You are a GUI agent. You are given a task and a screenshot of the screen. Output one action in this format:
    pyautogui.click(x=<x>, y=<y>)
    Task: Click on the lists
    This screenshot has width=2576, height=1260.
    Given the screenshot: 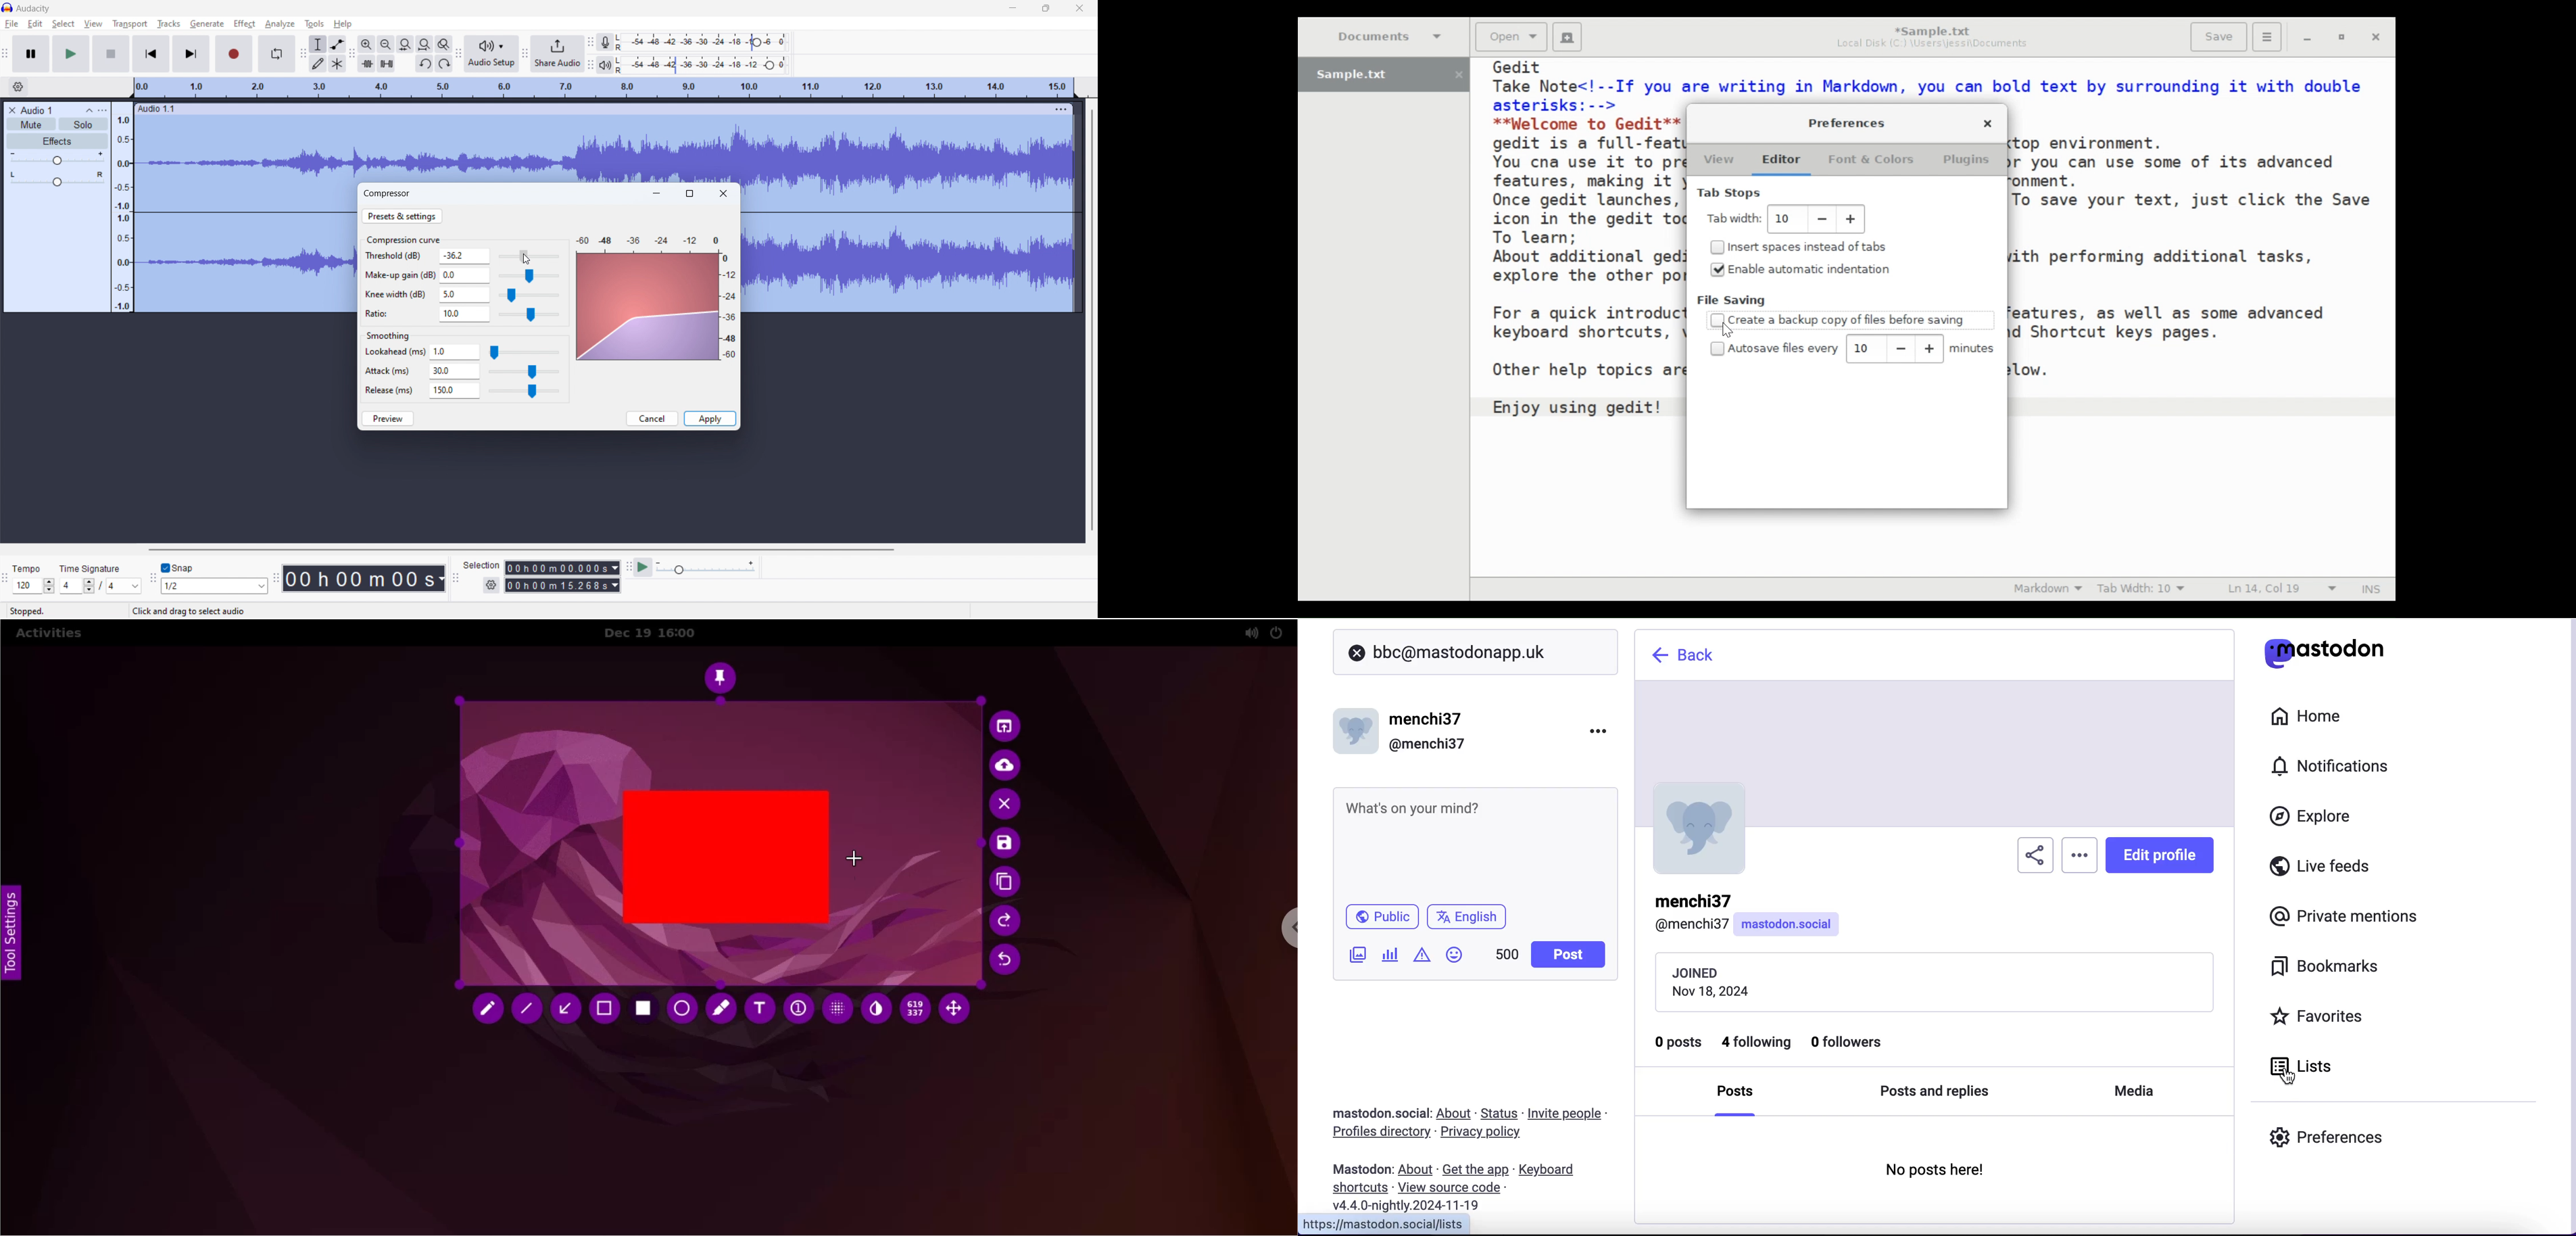 What is the action you would take?
    pyautogui.click(x=2322, y=1066)
    